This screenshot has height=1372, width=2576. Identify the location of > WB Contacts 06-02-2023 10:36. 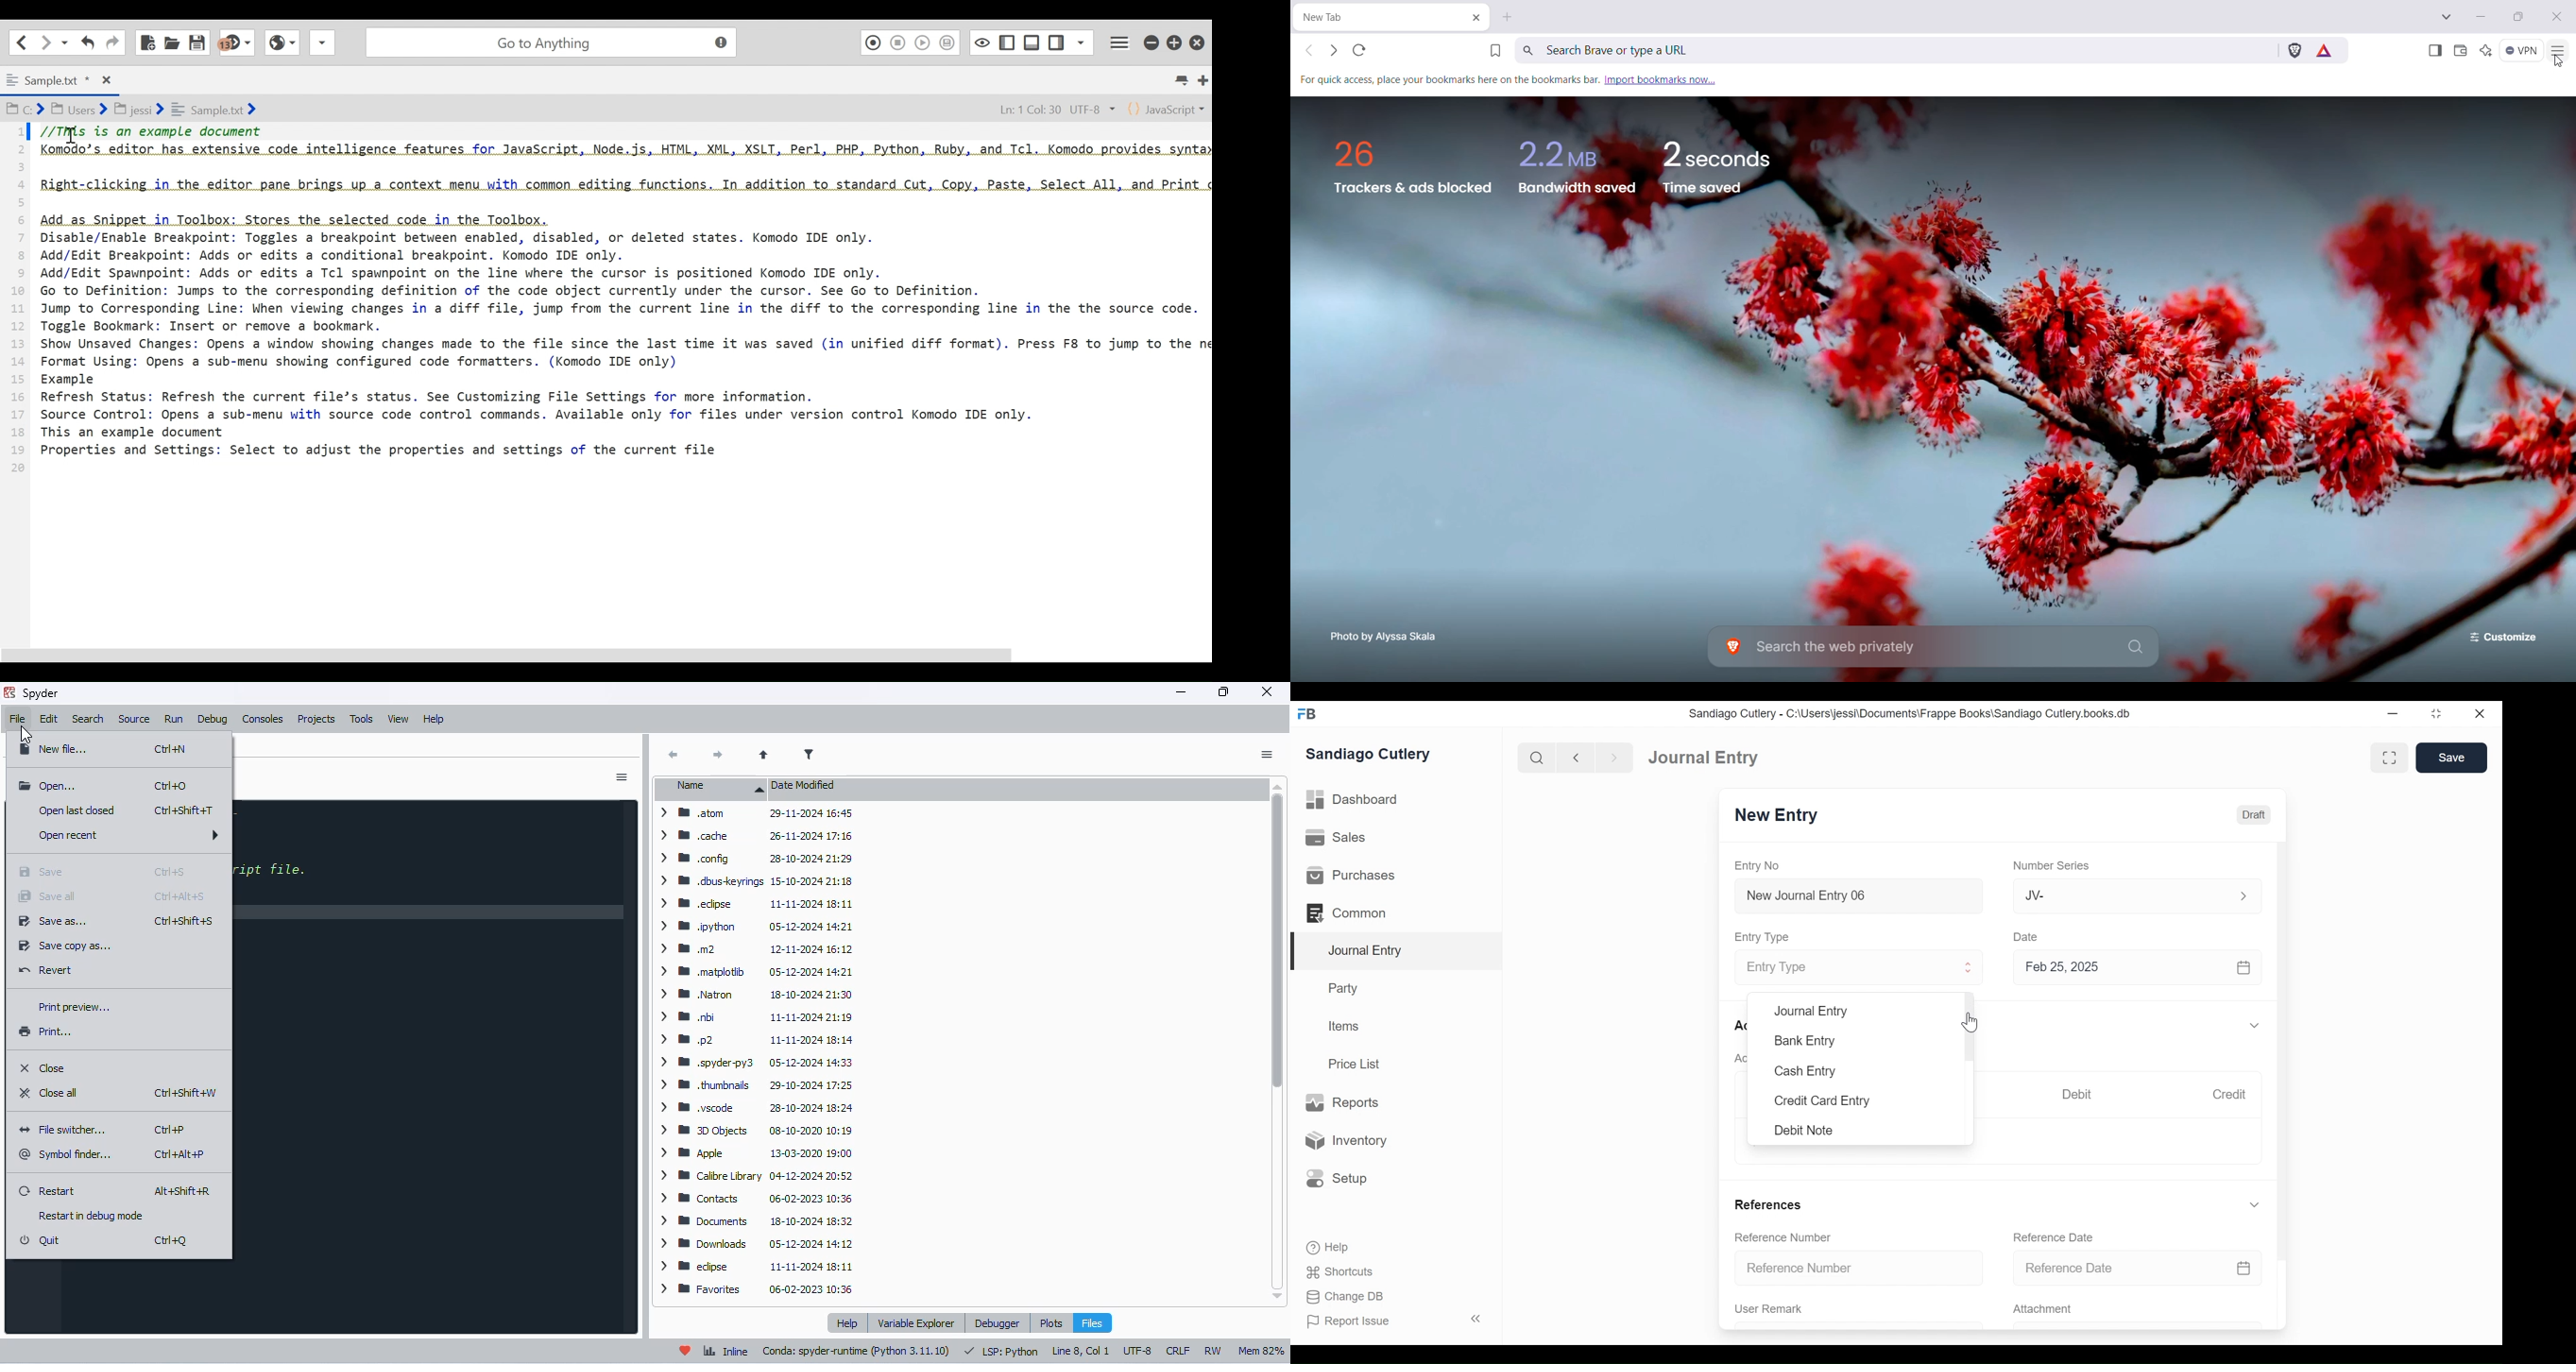
(753, 1198).